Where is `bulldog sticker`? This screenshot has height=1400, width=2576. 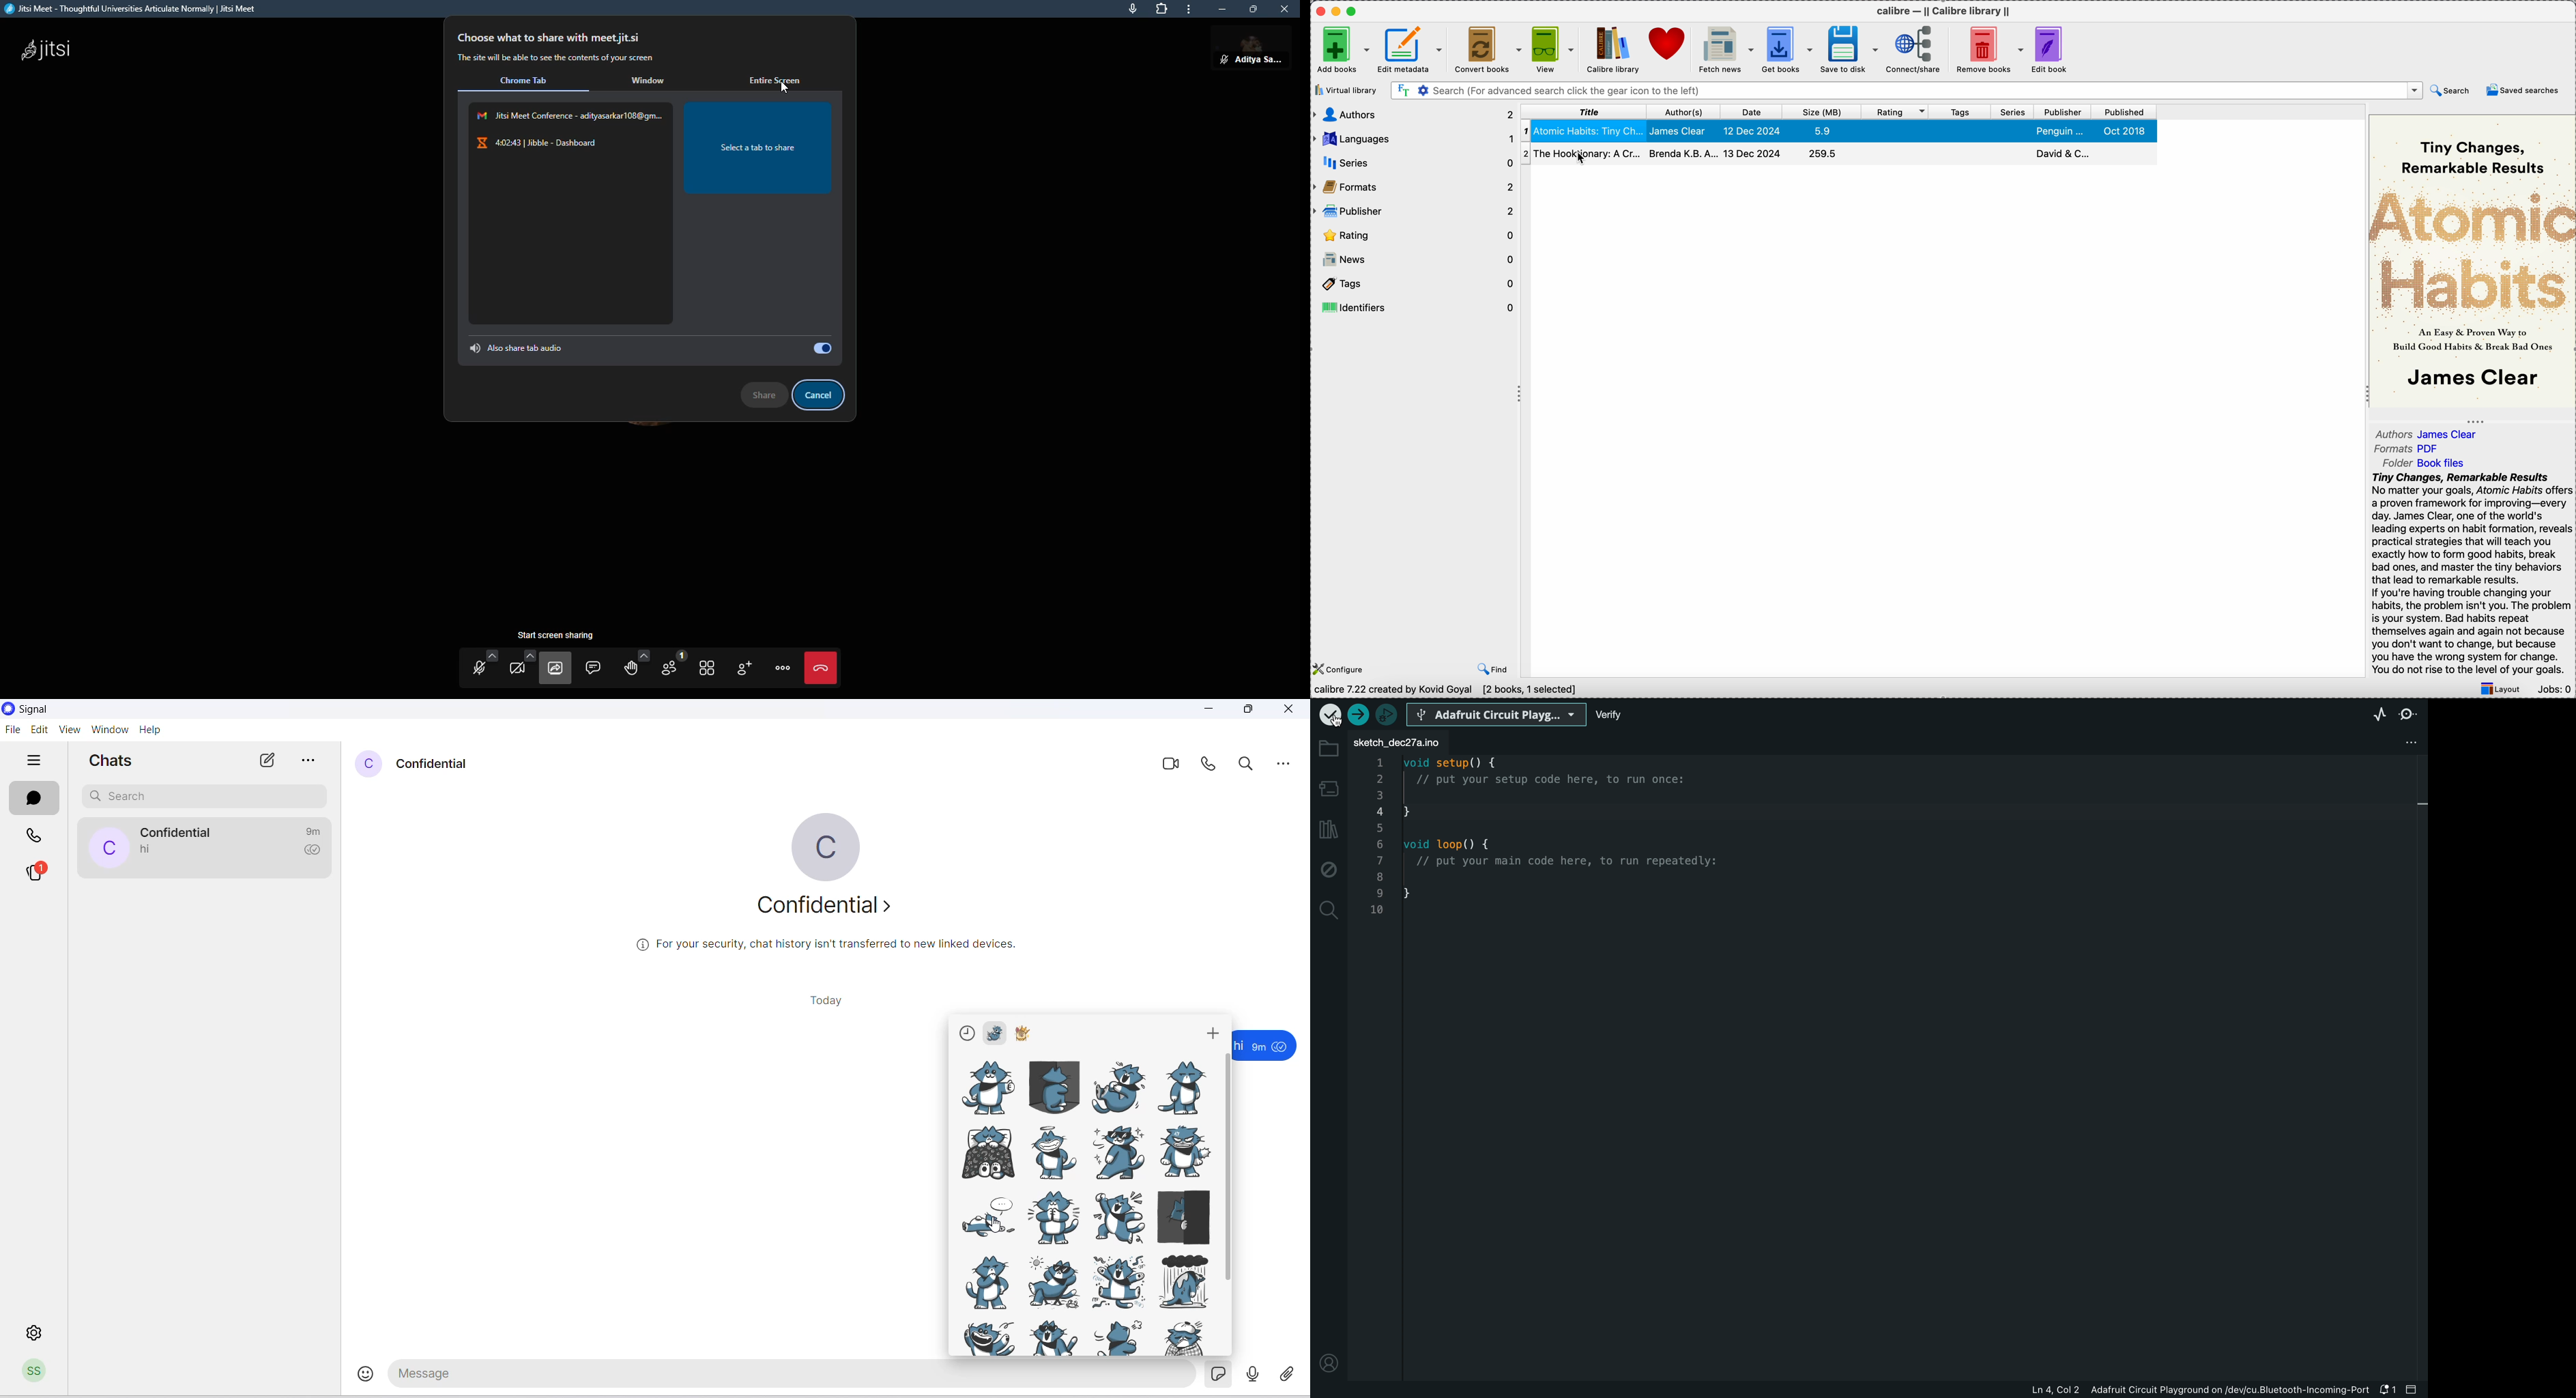
bulldog sticker is located at coordinates (1026, 1033).